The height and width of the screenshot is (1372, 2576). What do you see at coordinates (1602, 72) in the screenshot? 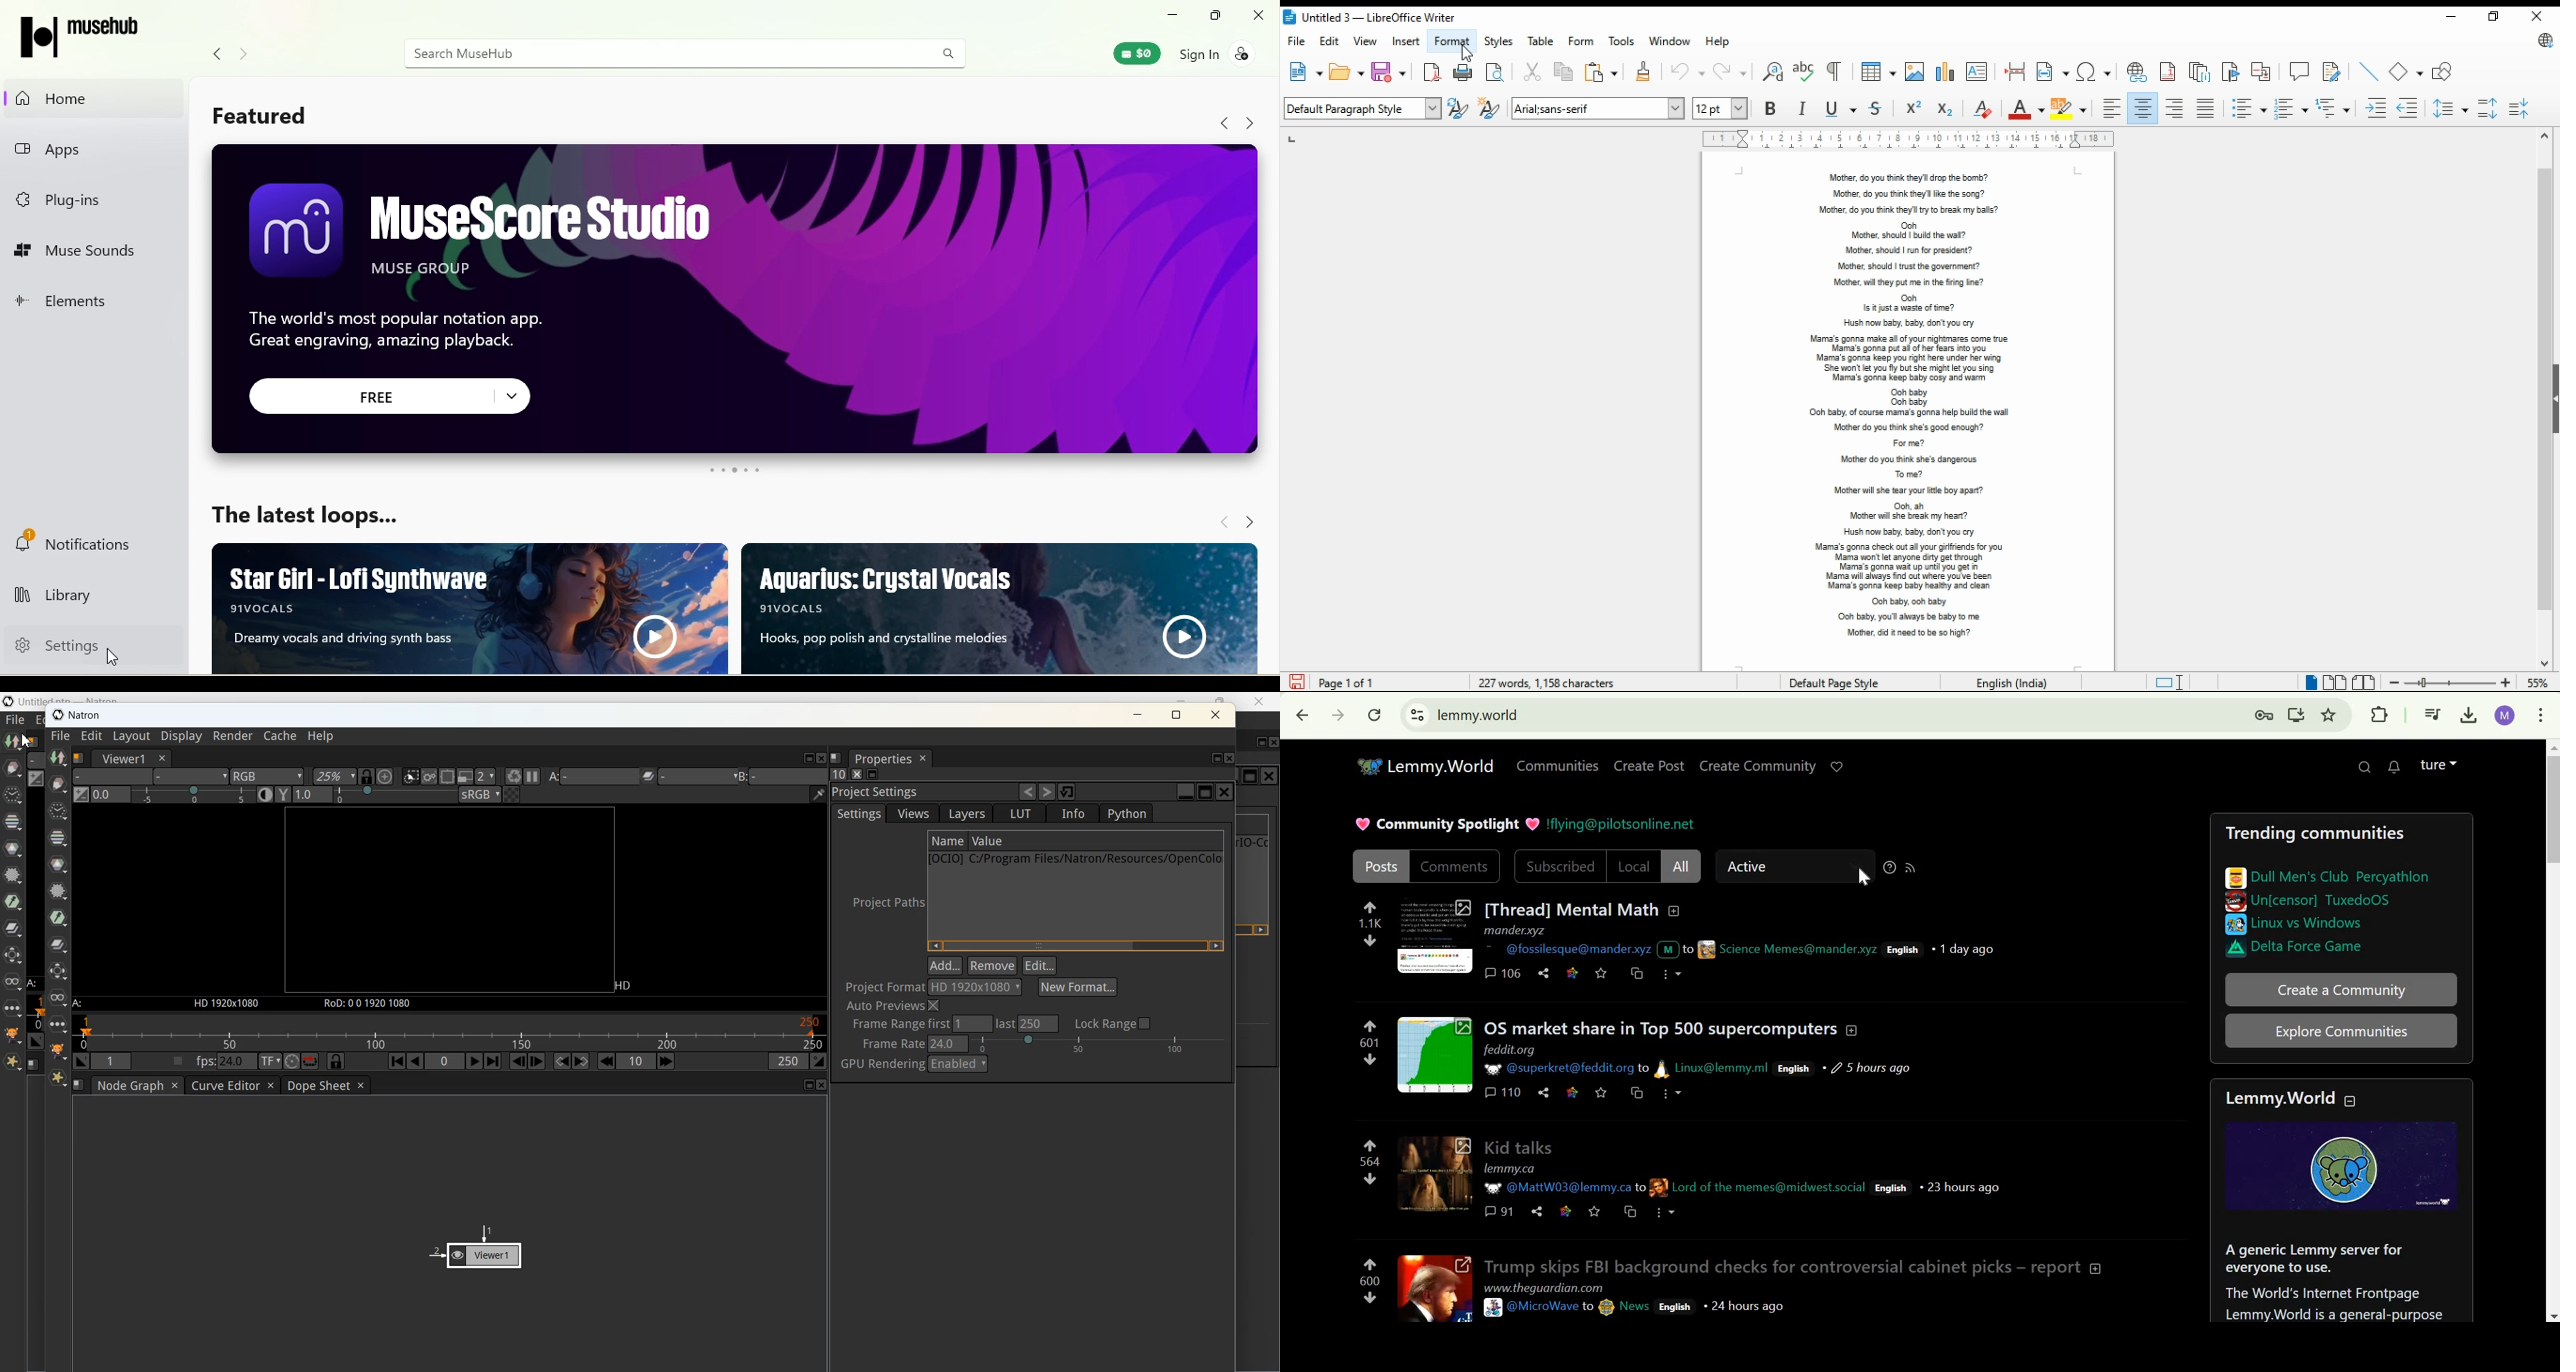
I see `paste` at bounding box center [1602, 72].